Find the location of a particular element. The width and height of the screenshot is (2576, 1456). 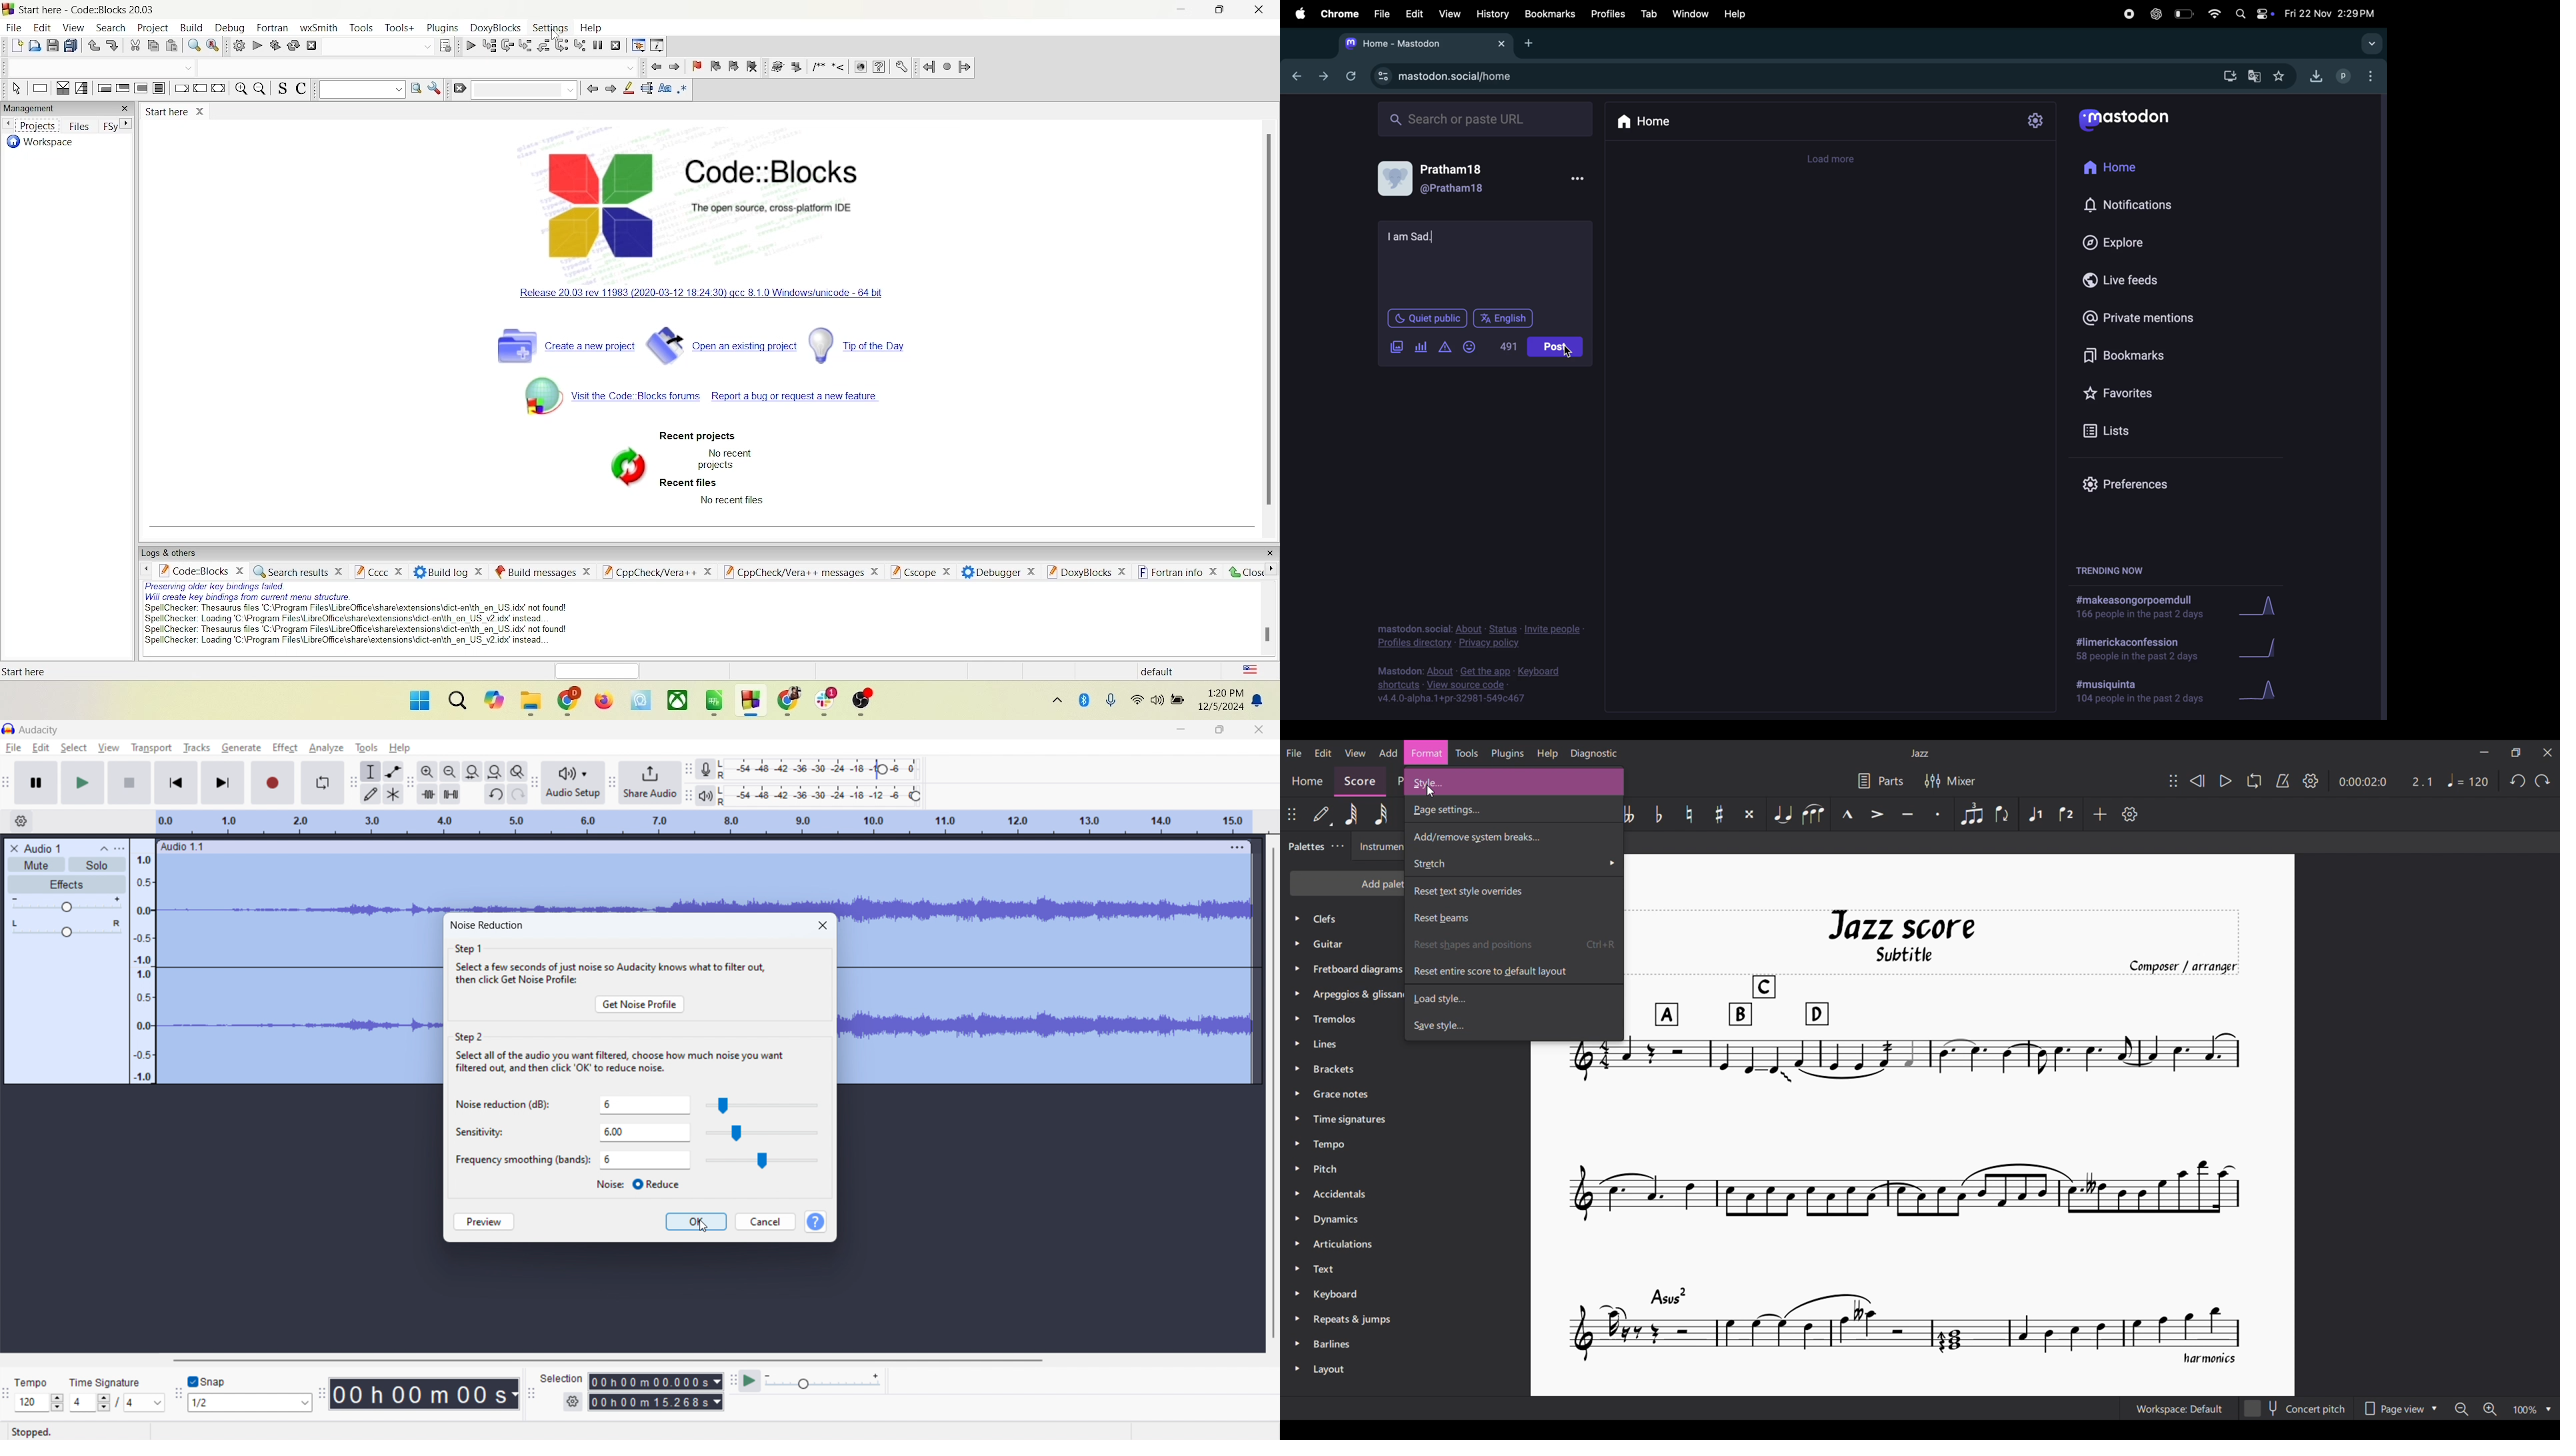

refresh is located at coordinates (1351, 76).